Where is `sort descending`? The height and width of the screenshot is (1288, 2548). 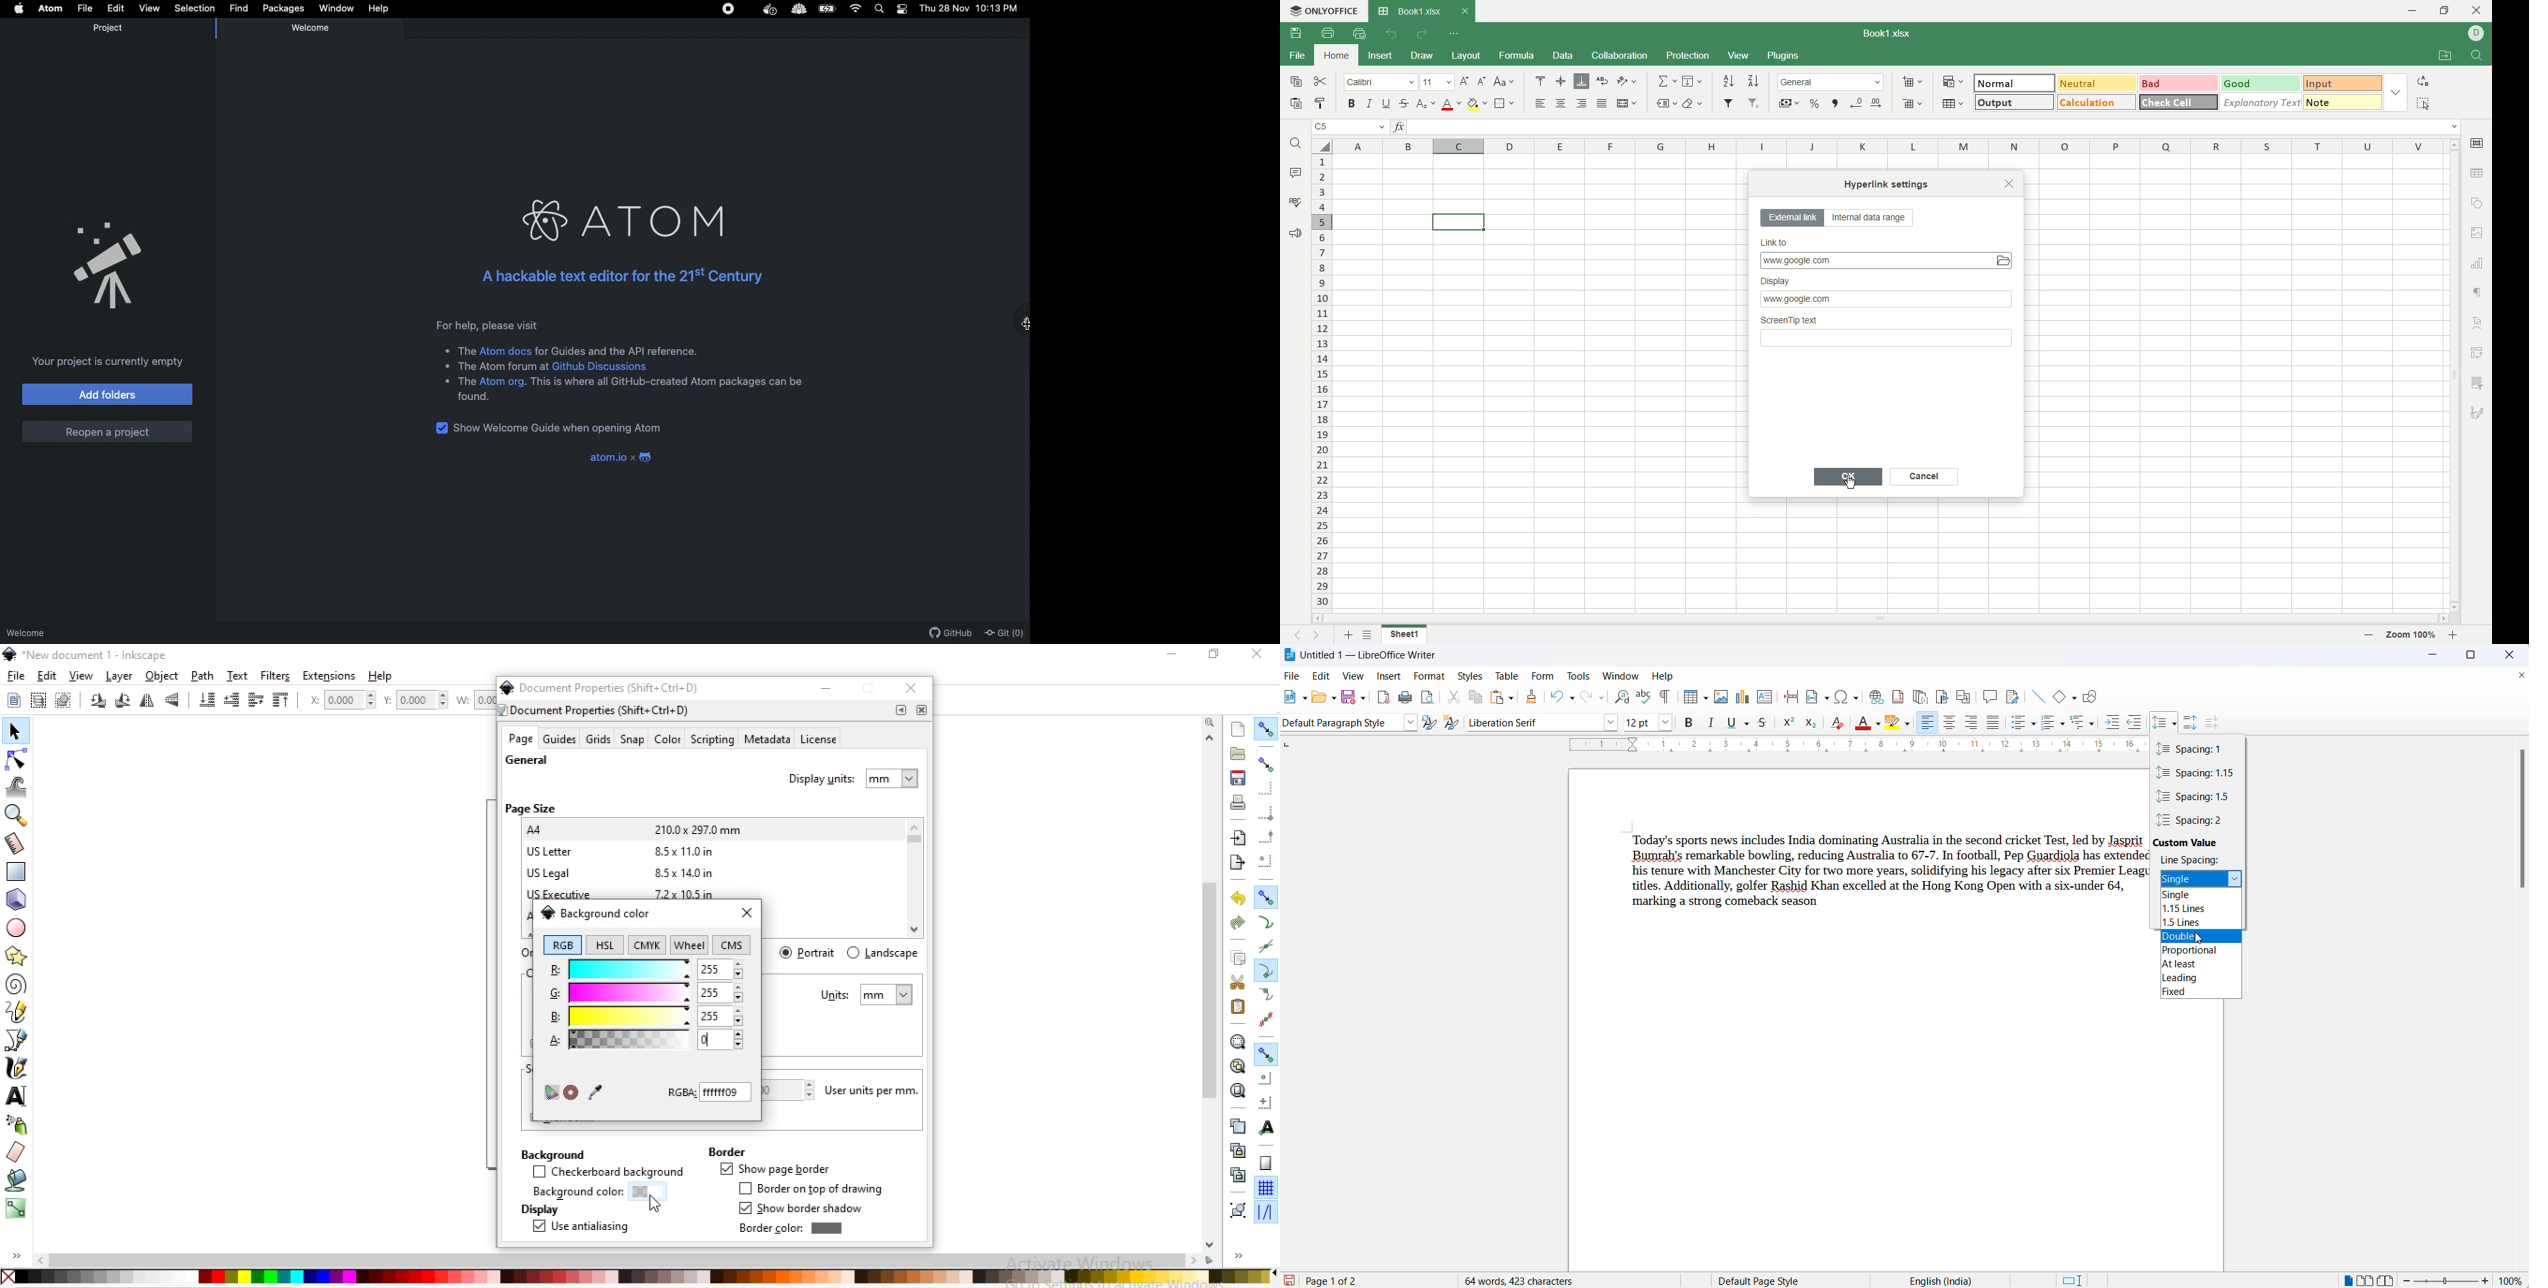
sort descending is located at coordinates (1754, 81).